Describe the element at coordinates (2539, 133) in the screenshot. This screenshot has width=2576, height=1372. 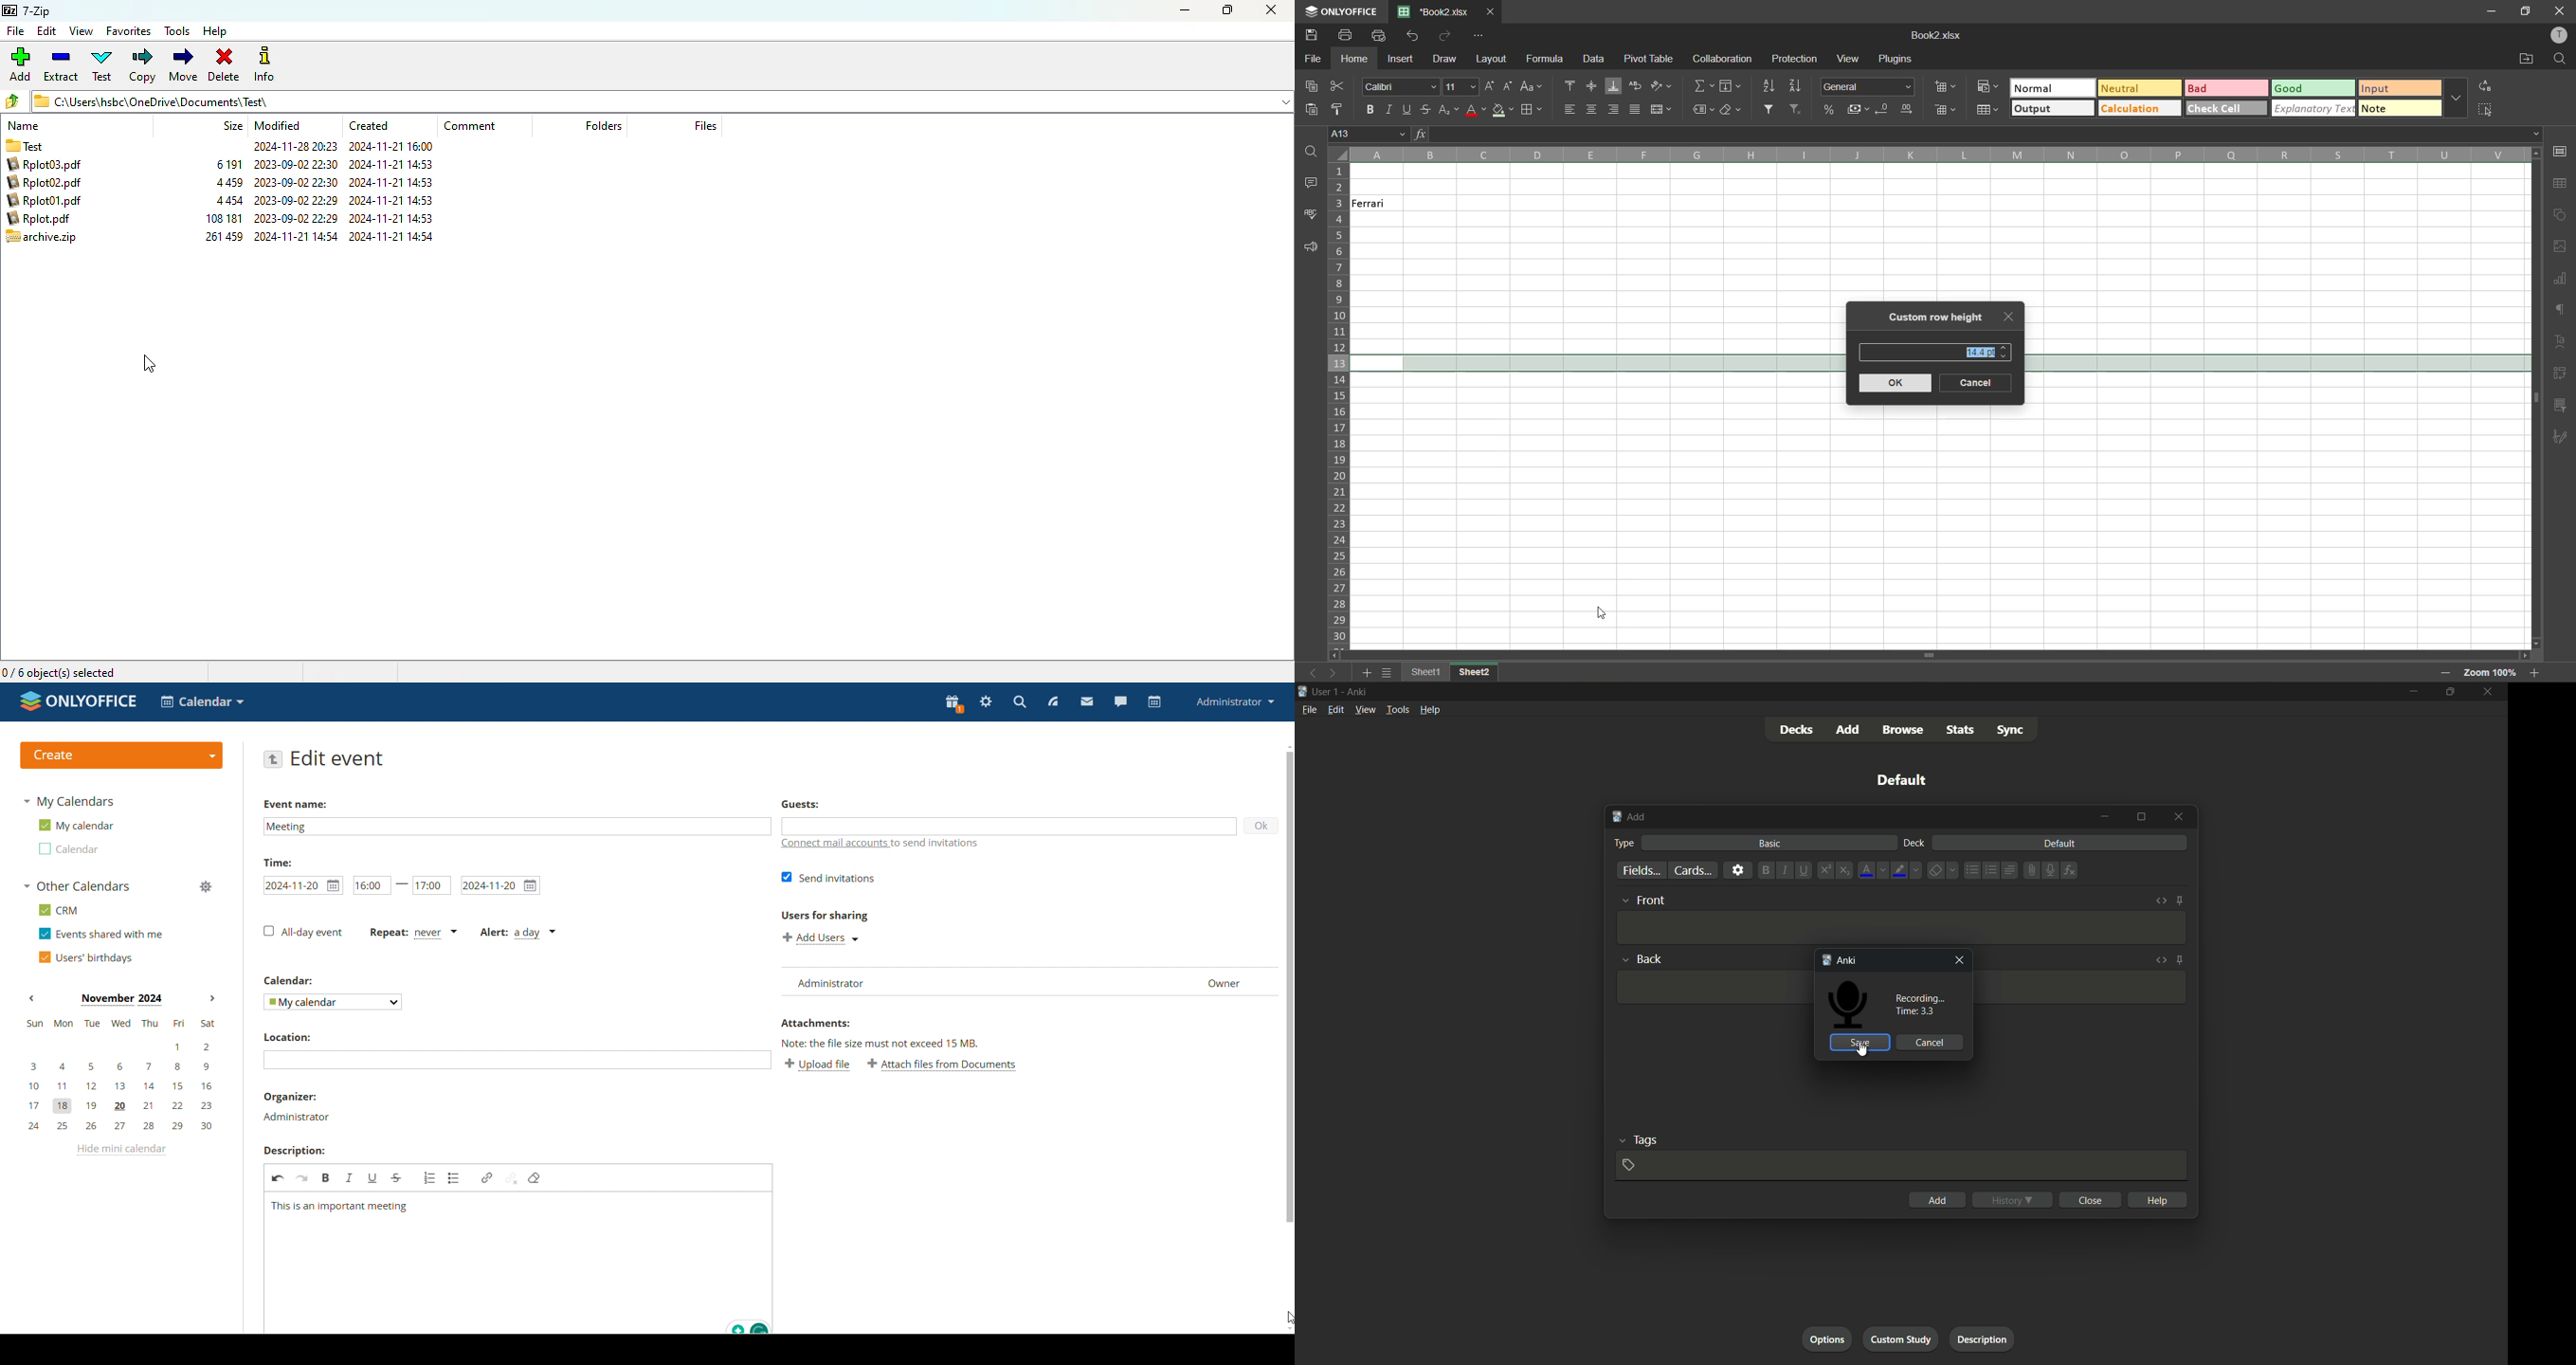
I see `Drop-down ` at that location.